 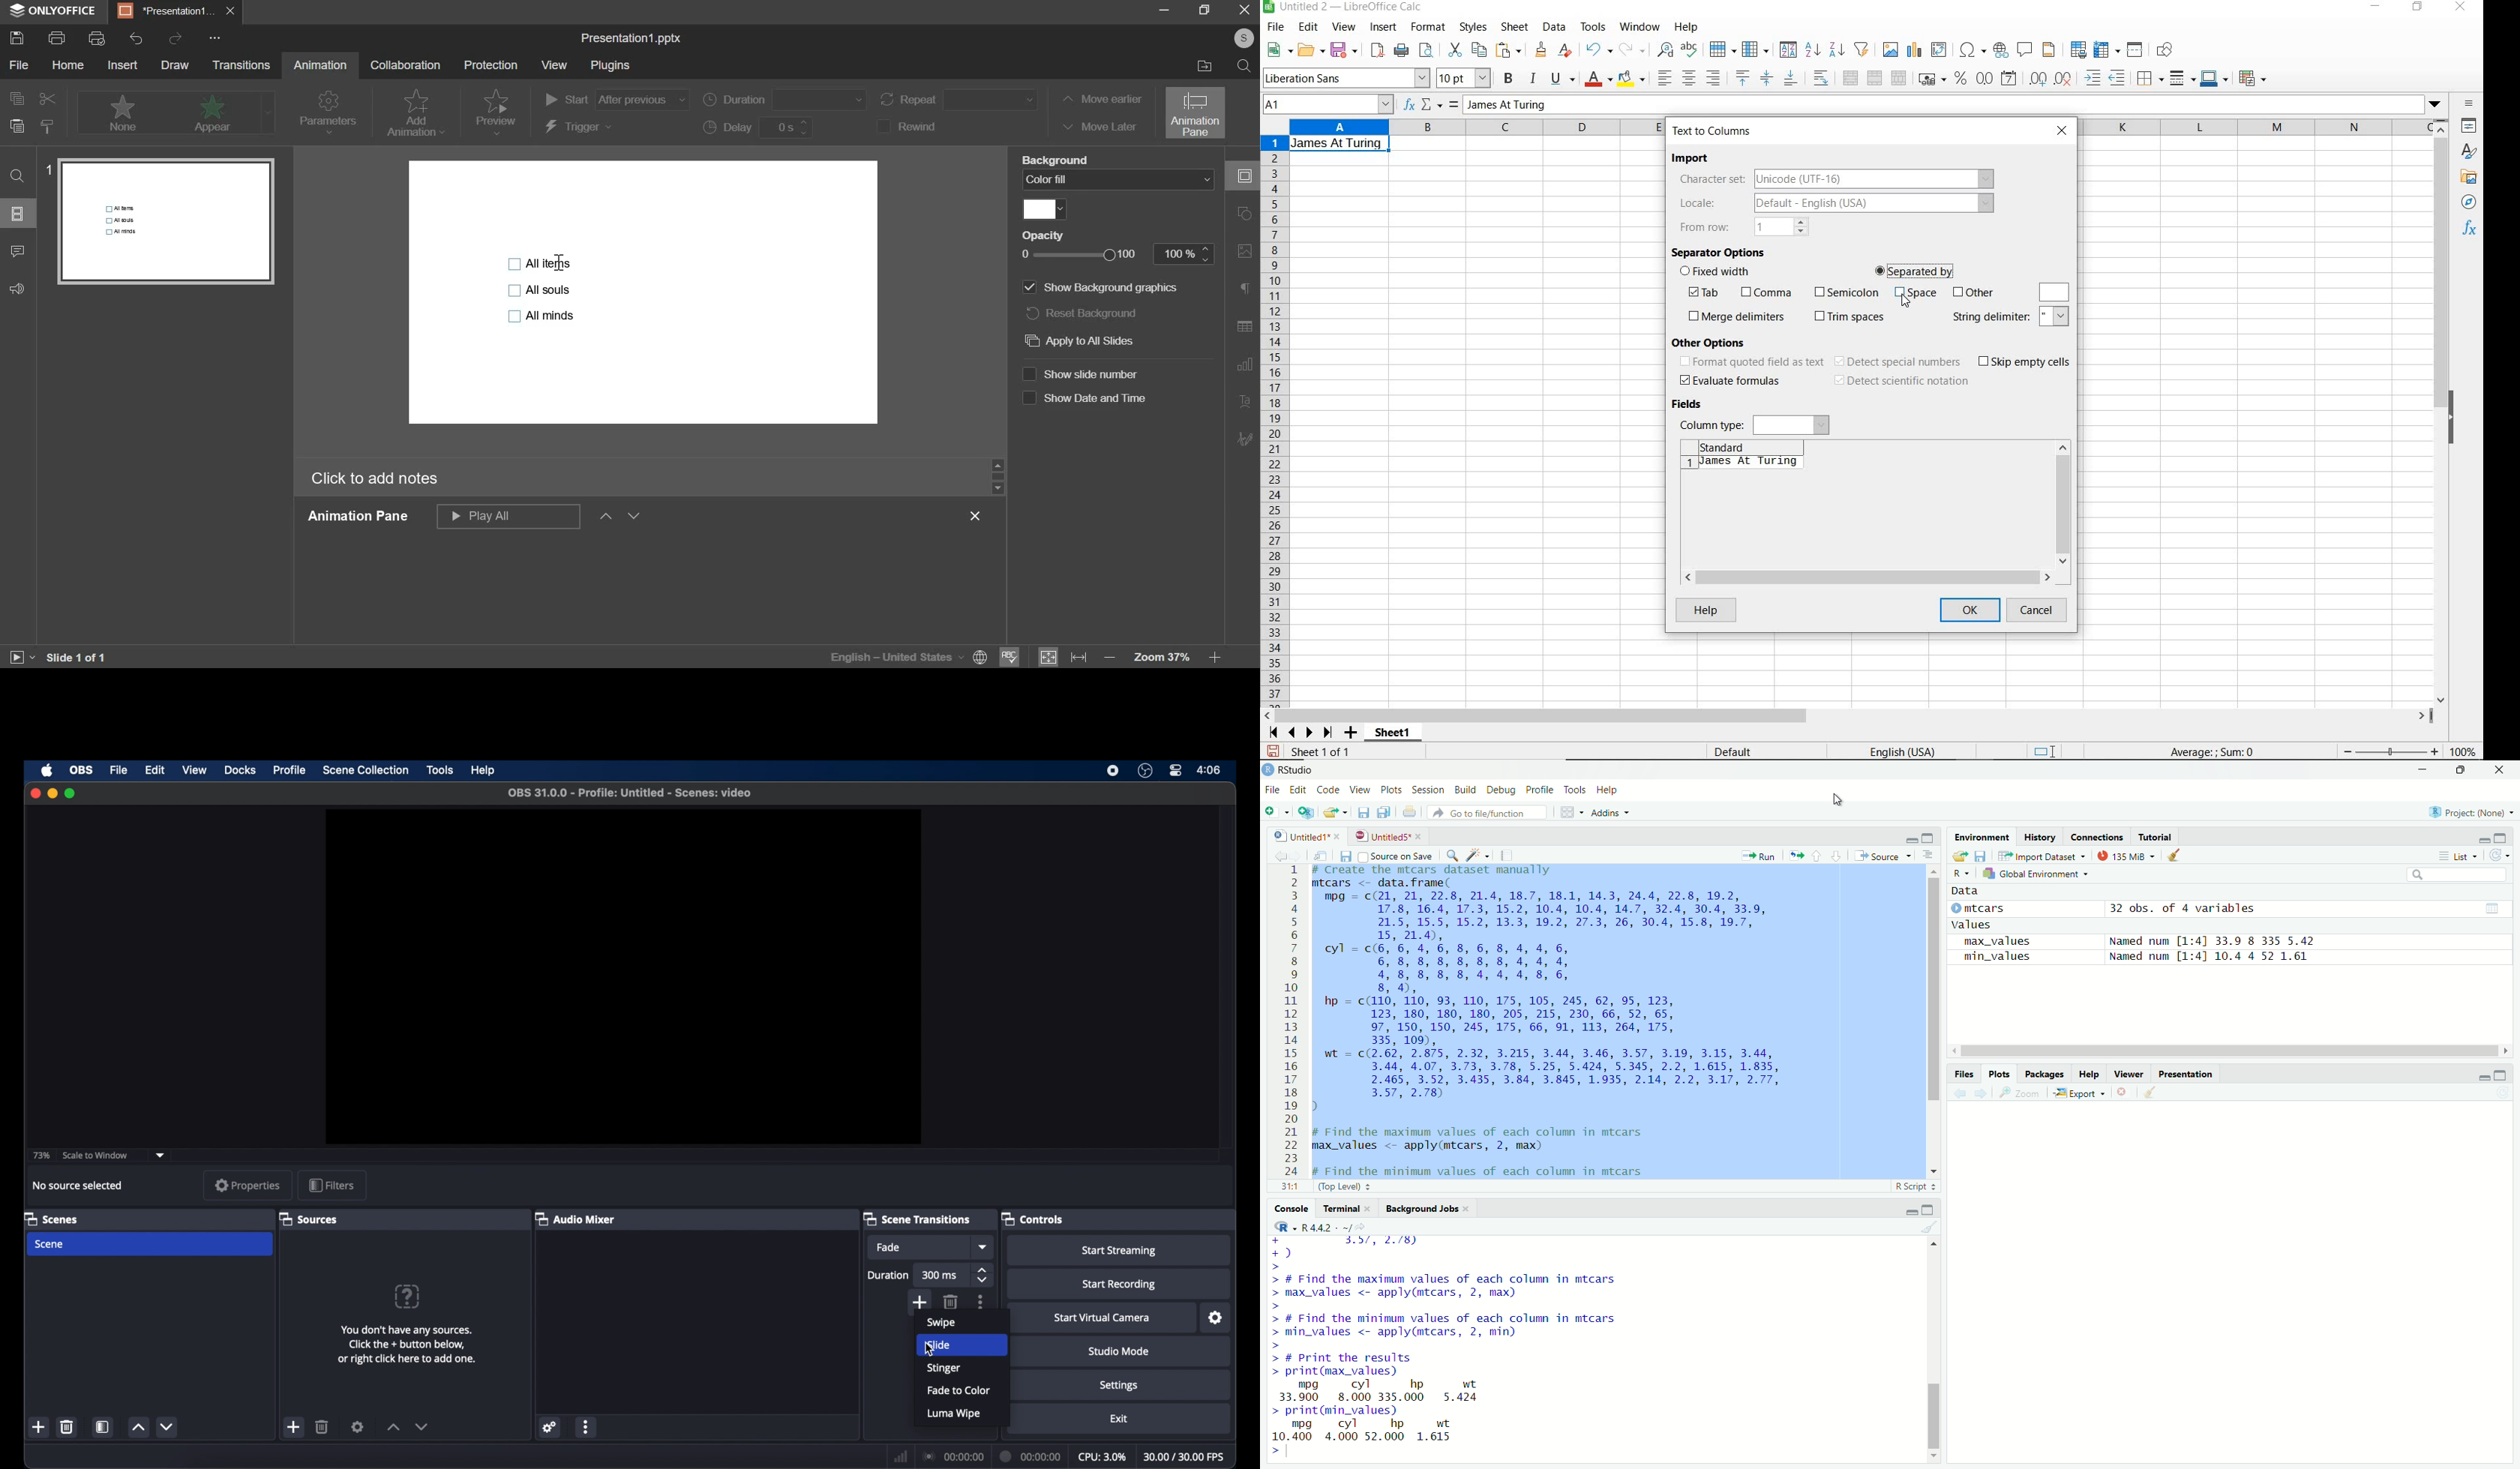 I want to click on # Global Environment ~, so click(x=2038, y=873).